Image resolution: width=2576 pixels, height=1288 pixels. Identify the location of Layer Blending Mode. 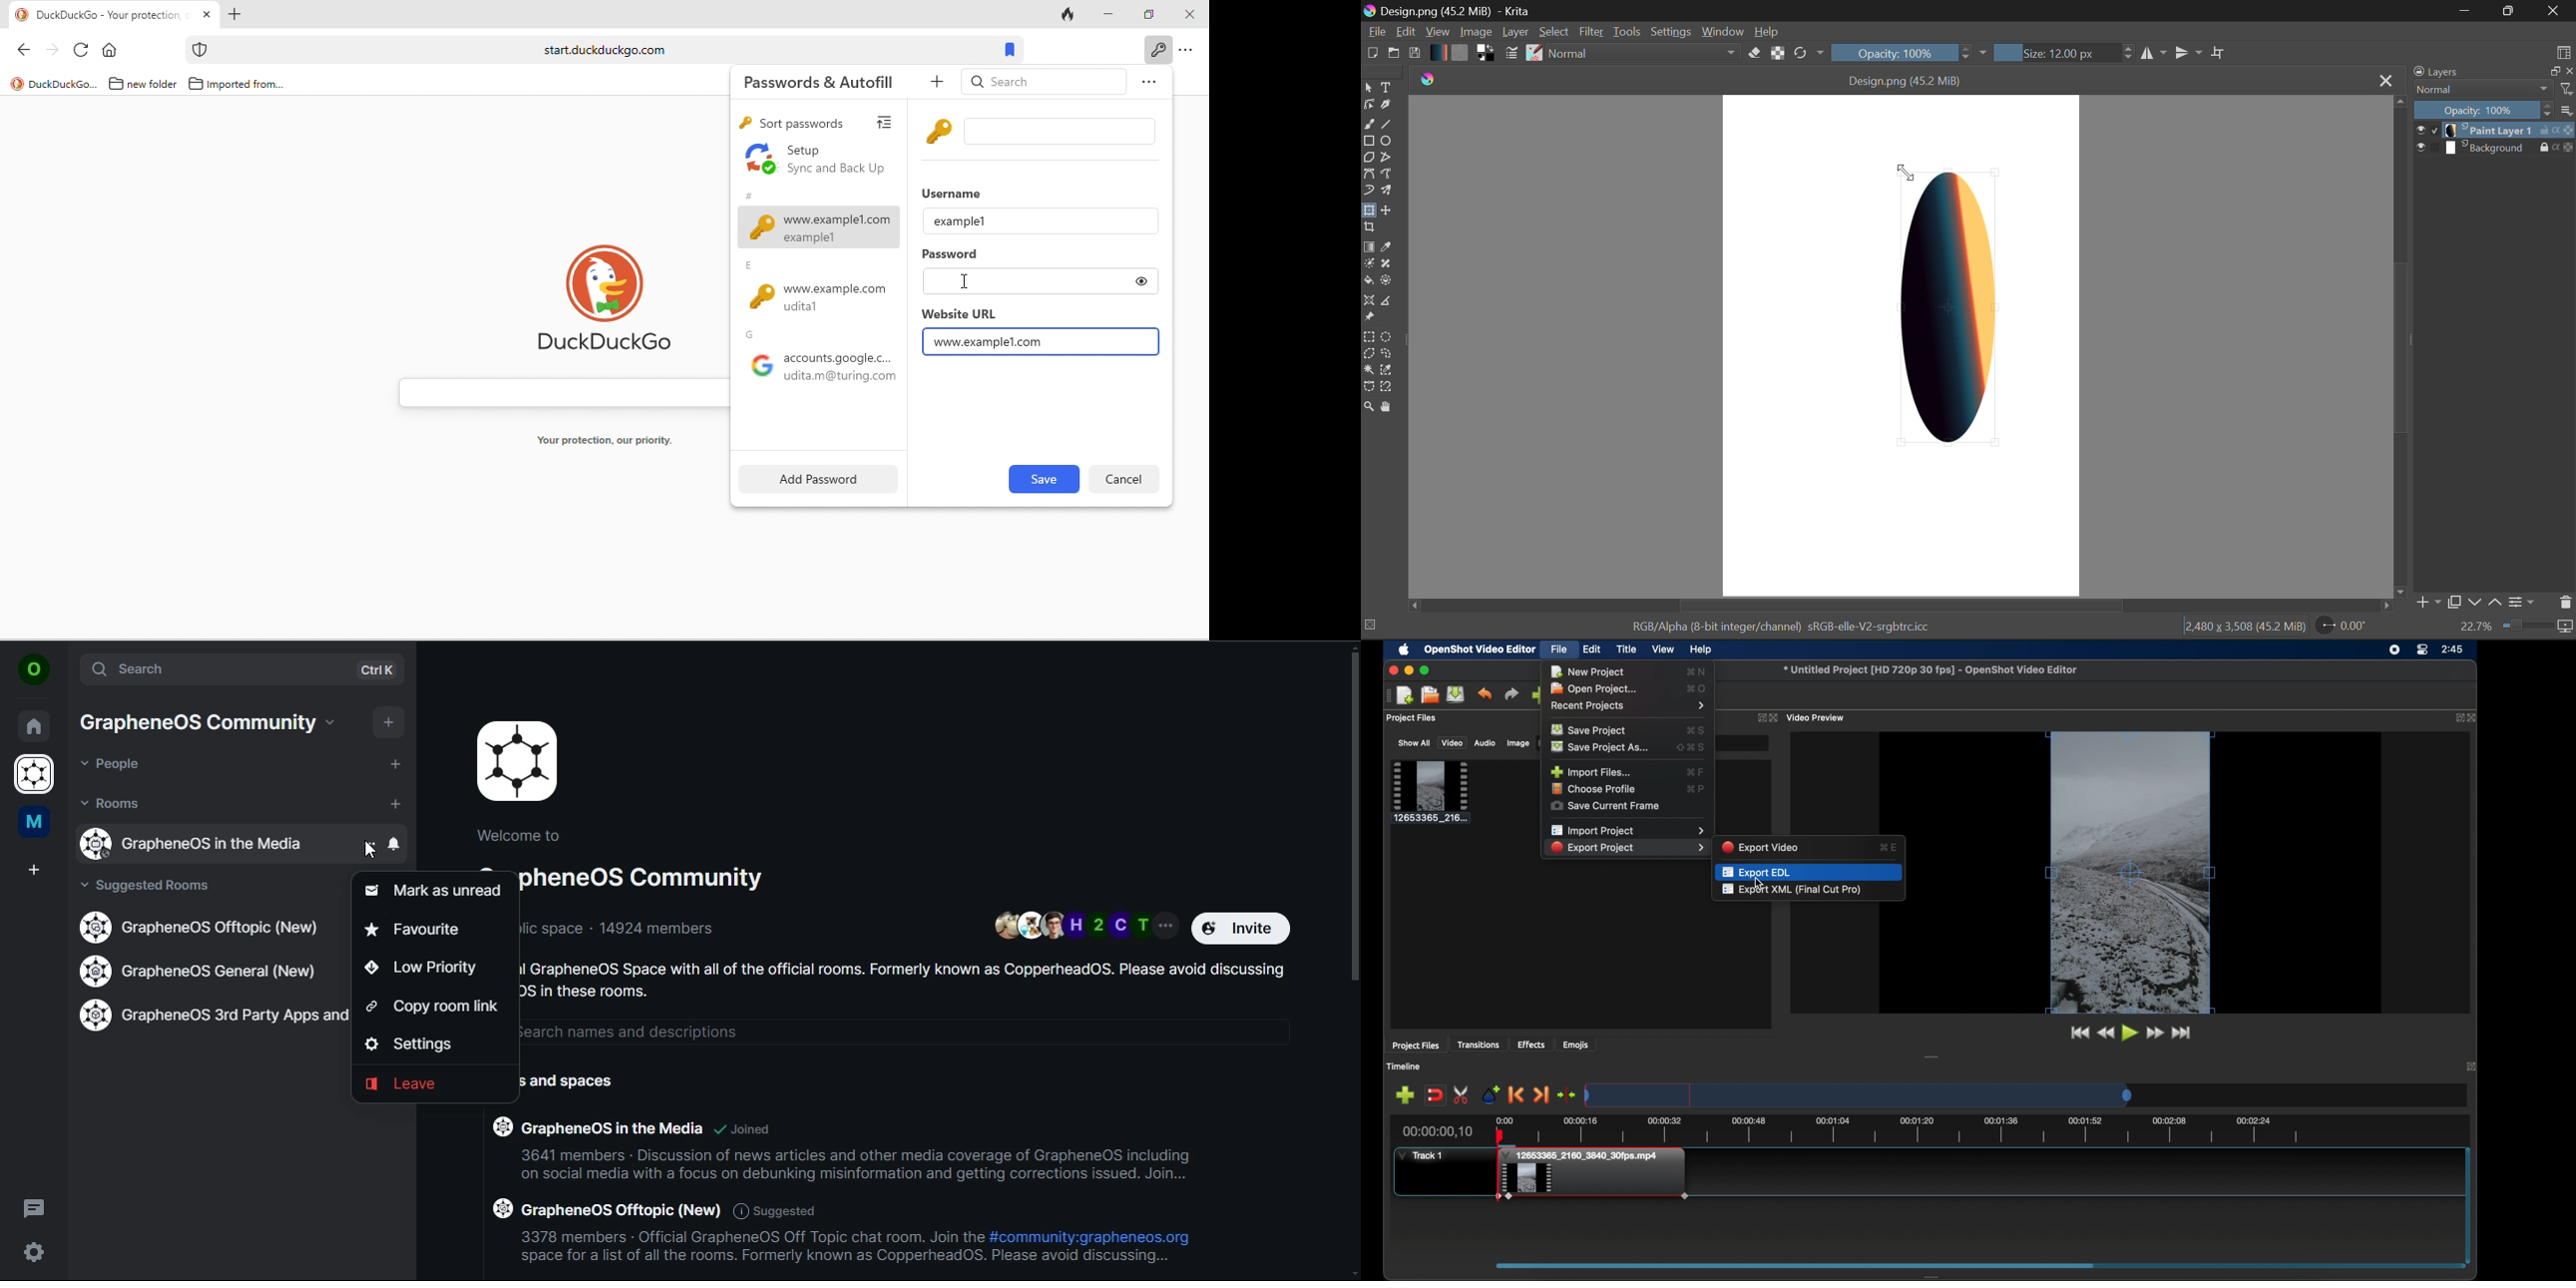
(2493, 90).